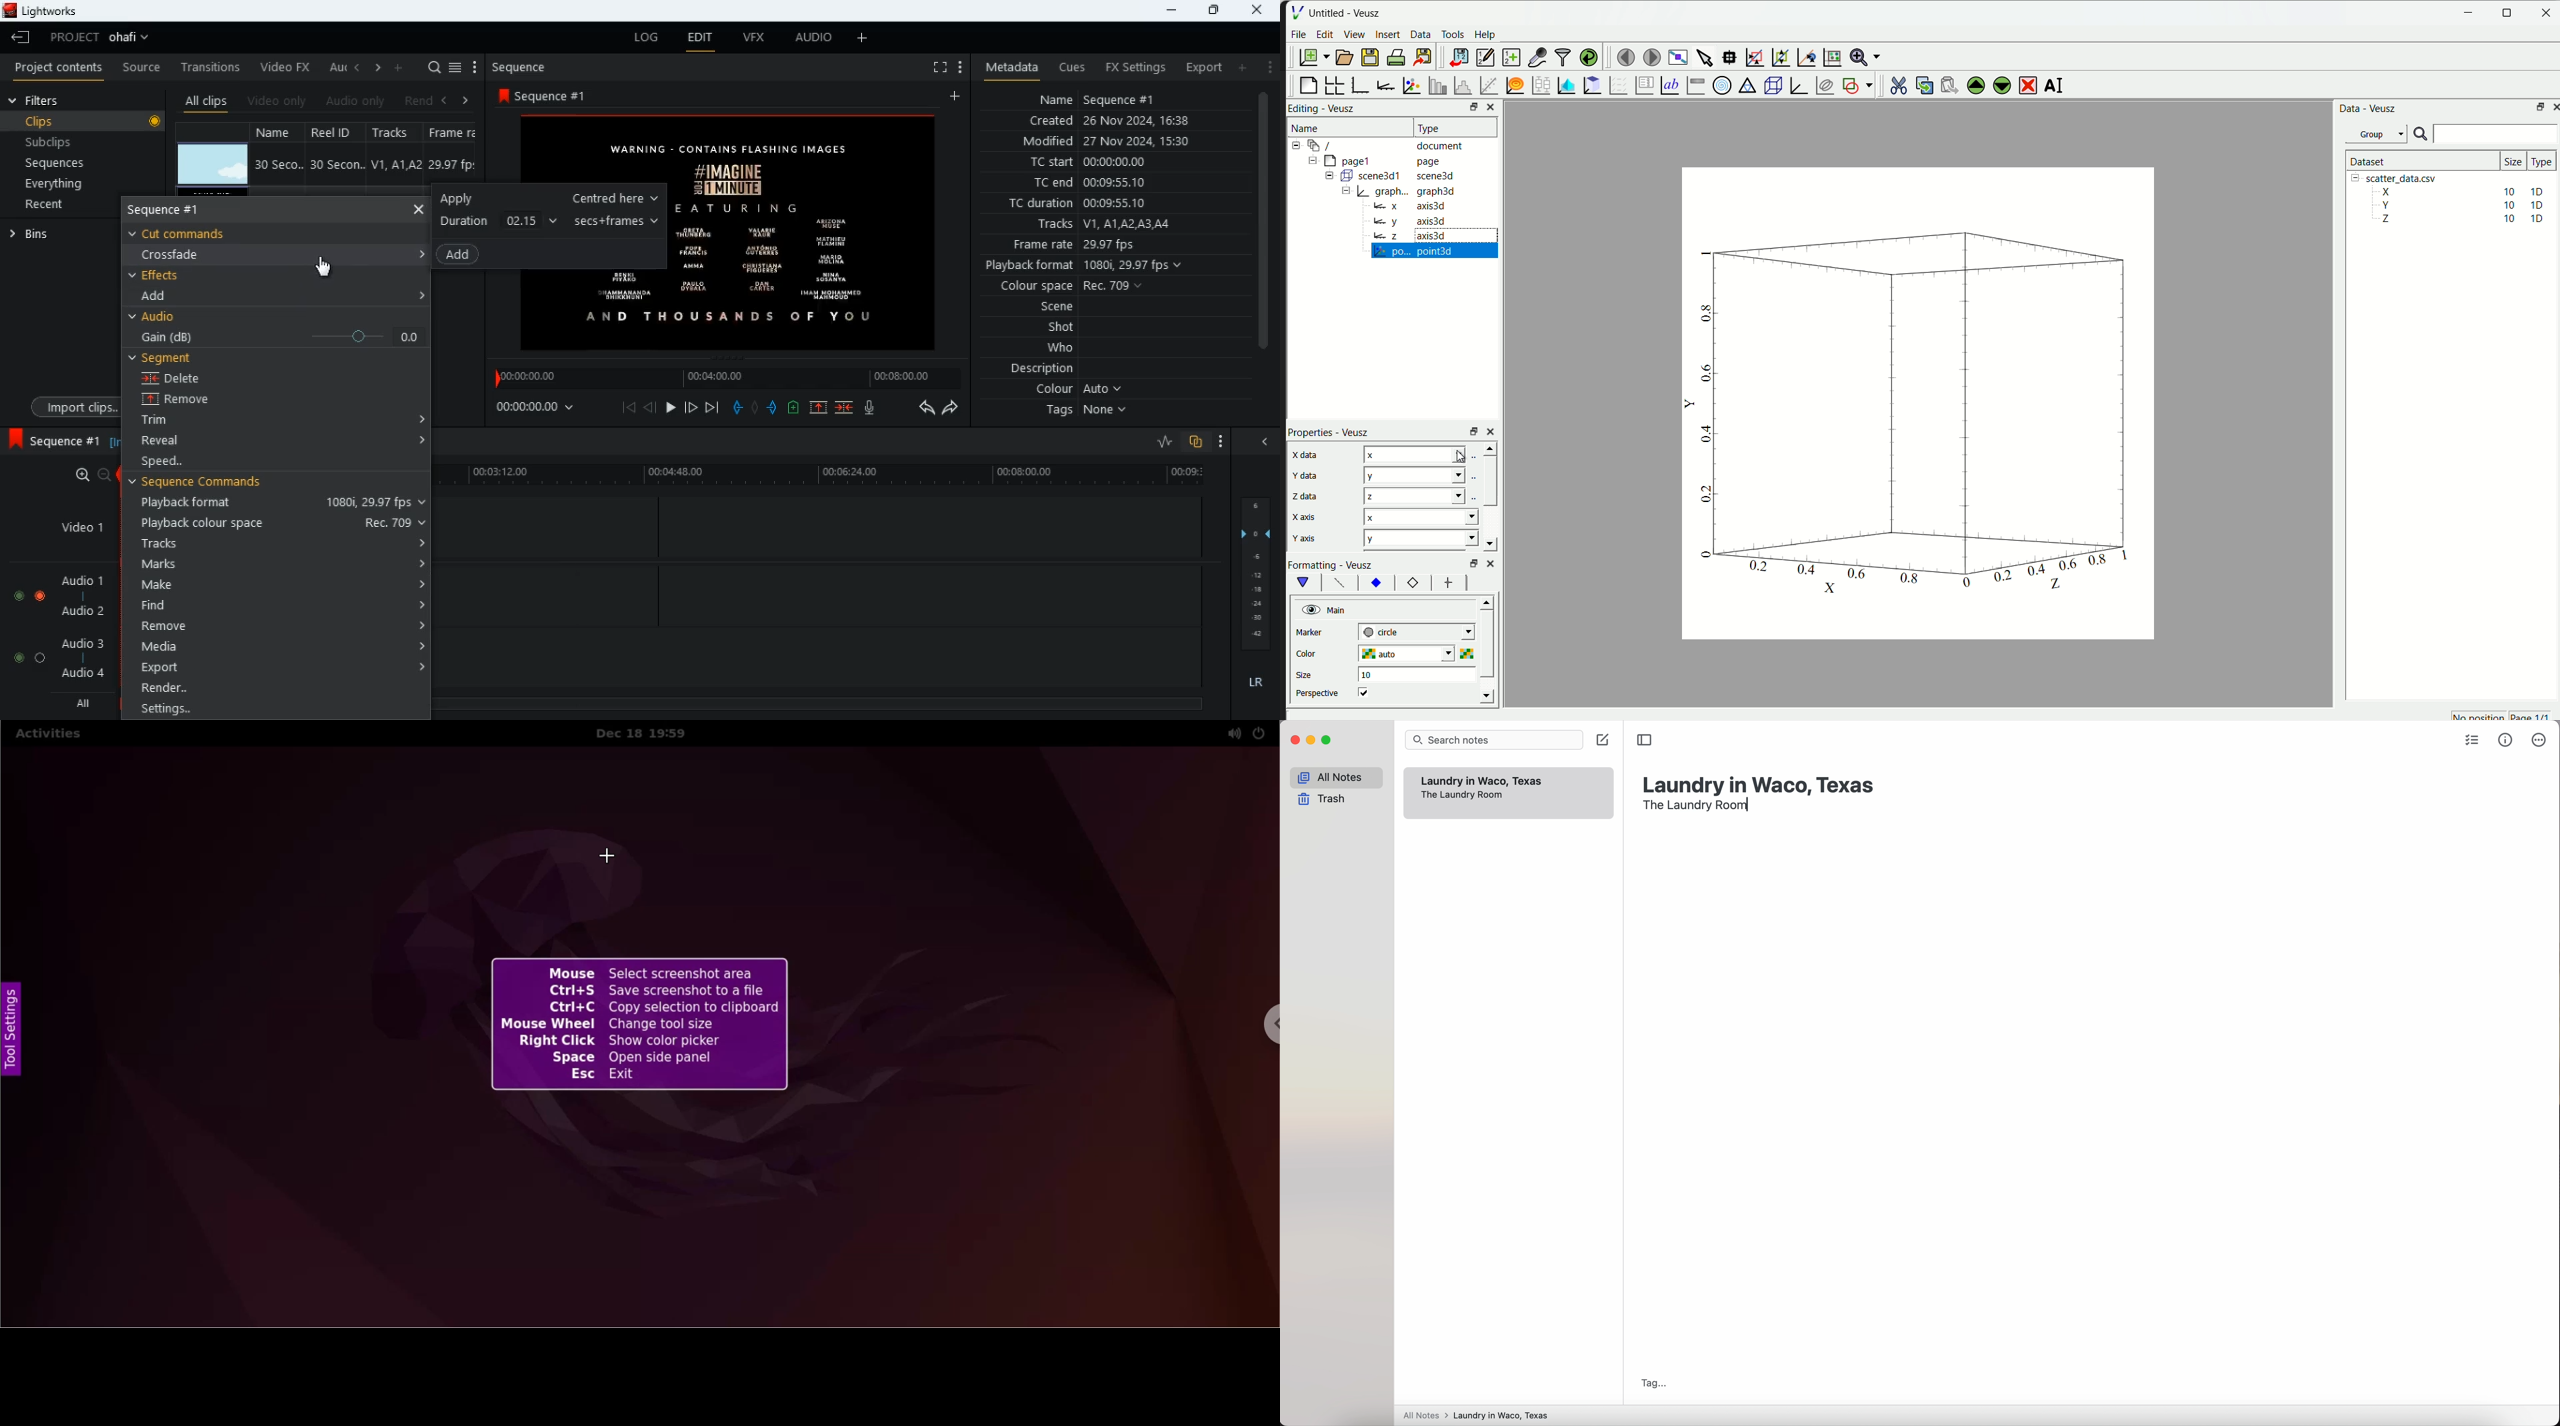  What do you see at coordinates (1311, 740) in the screenshot?
I see `minimize app` at bounding box center [1311, 740].